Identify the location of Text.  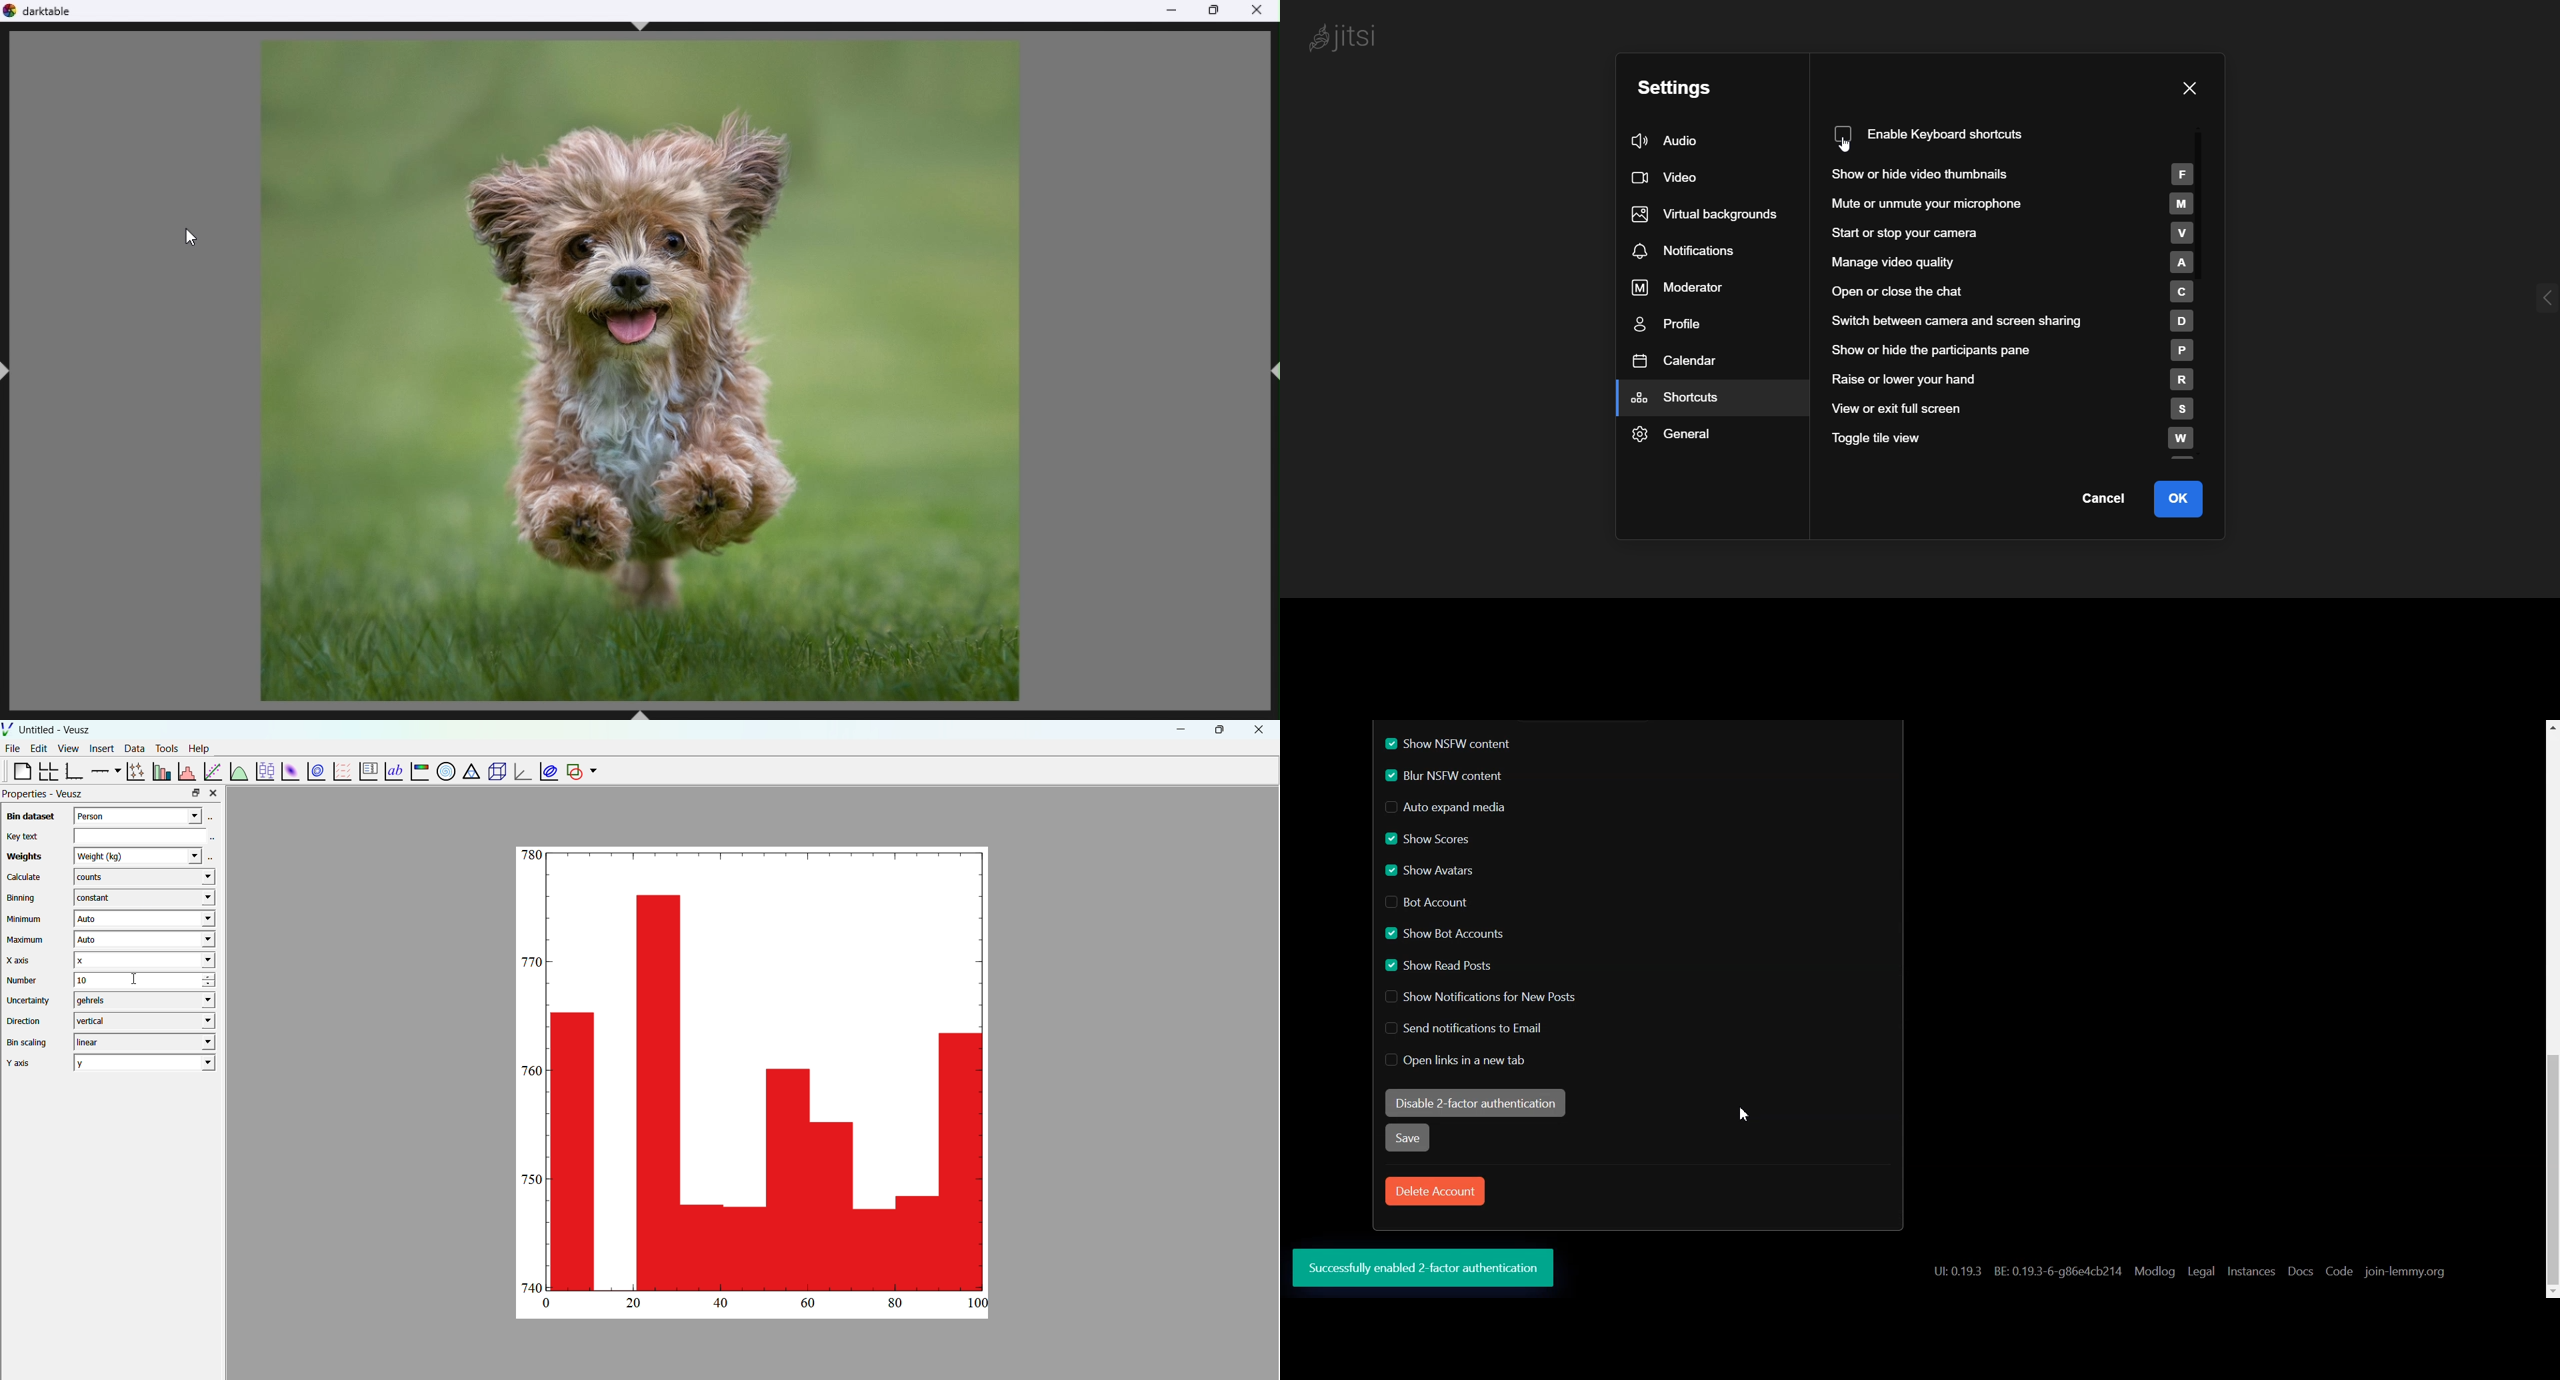
(1423, 1268).